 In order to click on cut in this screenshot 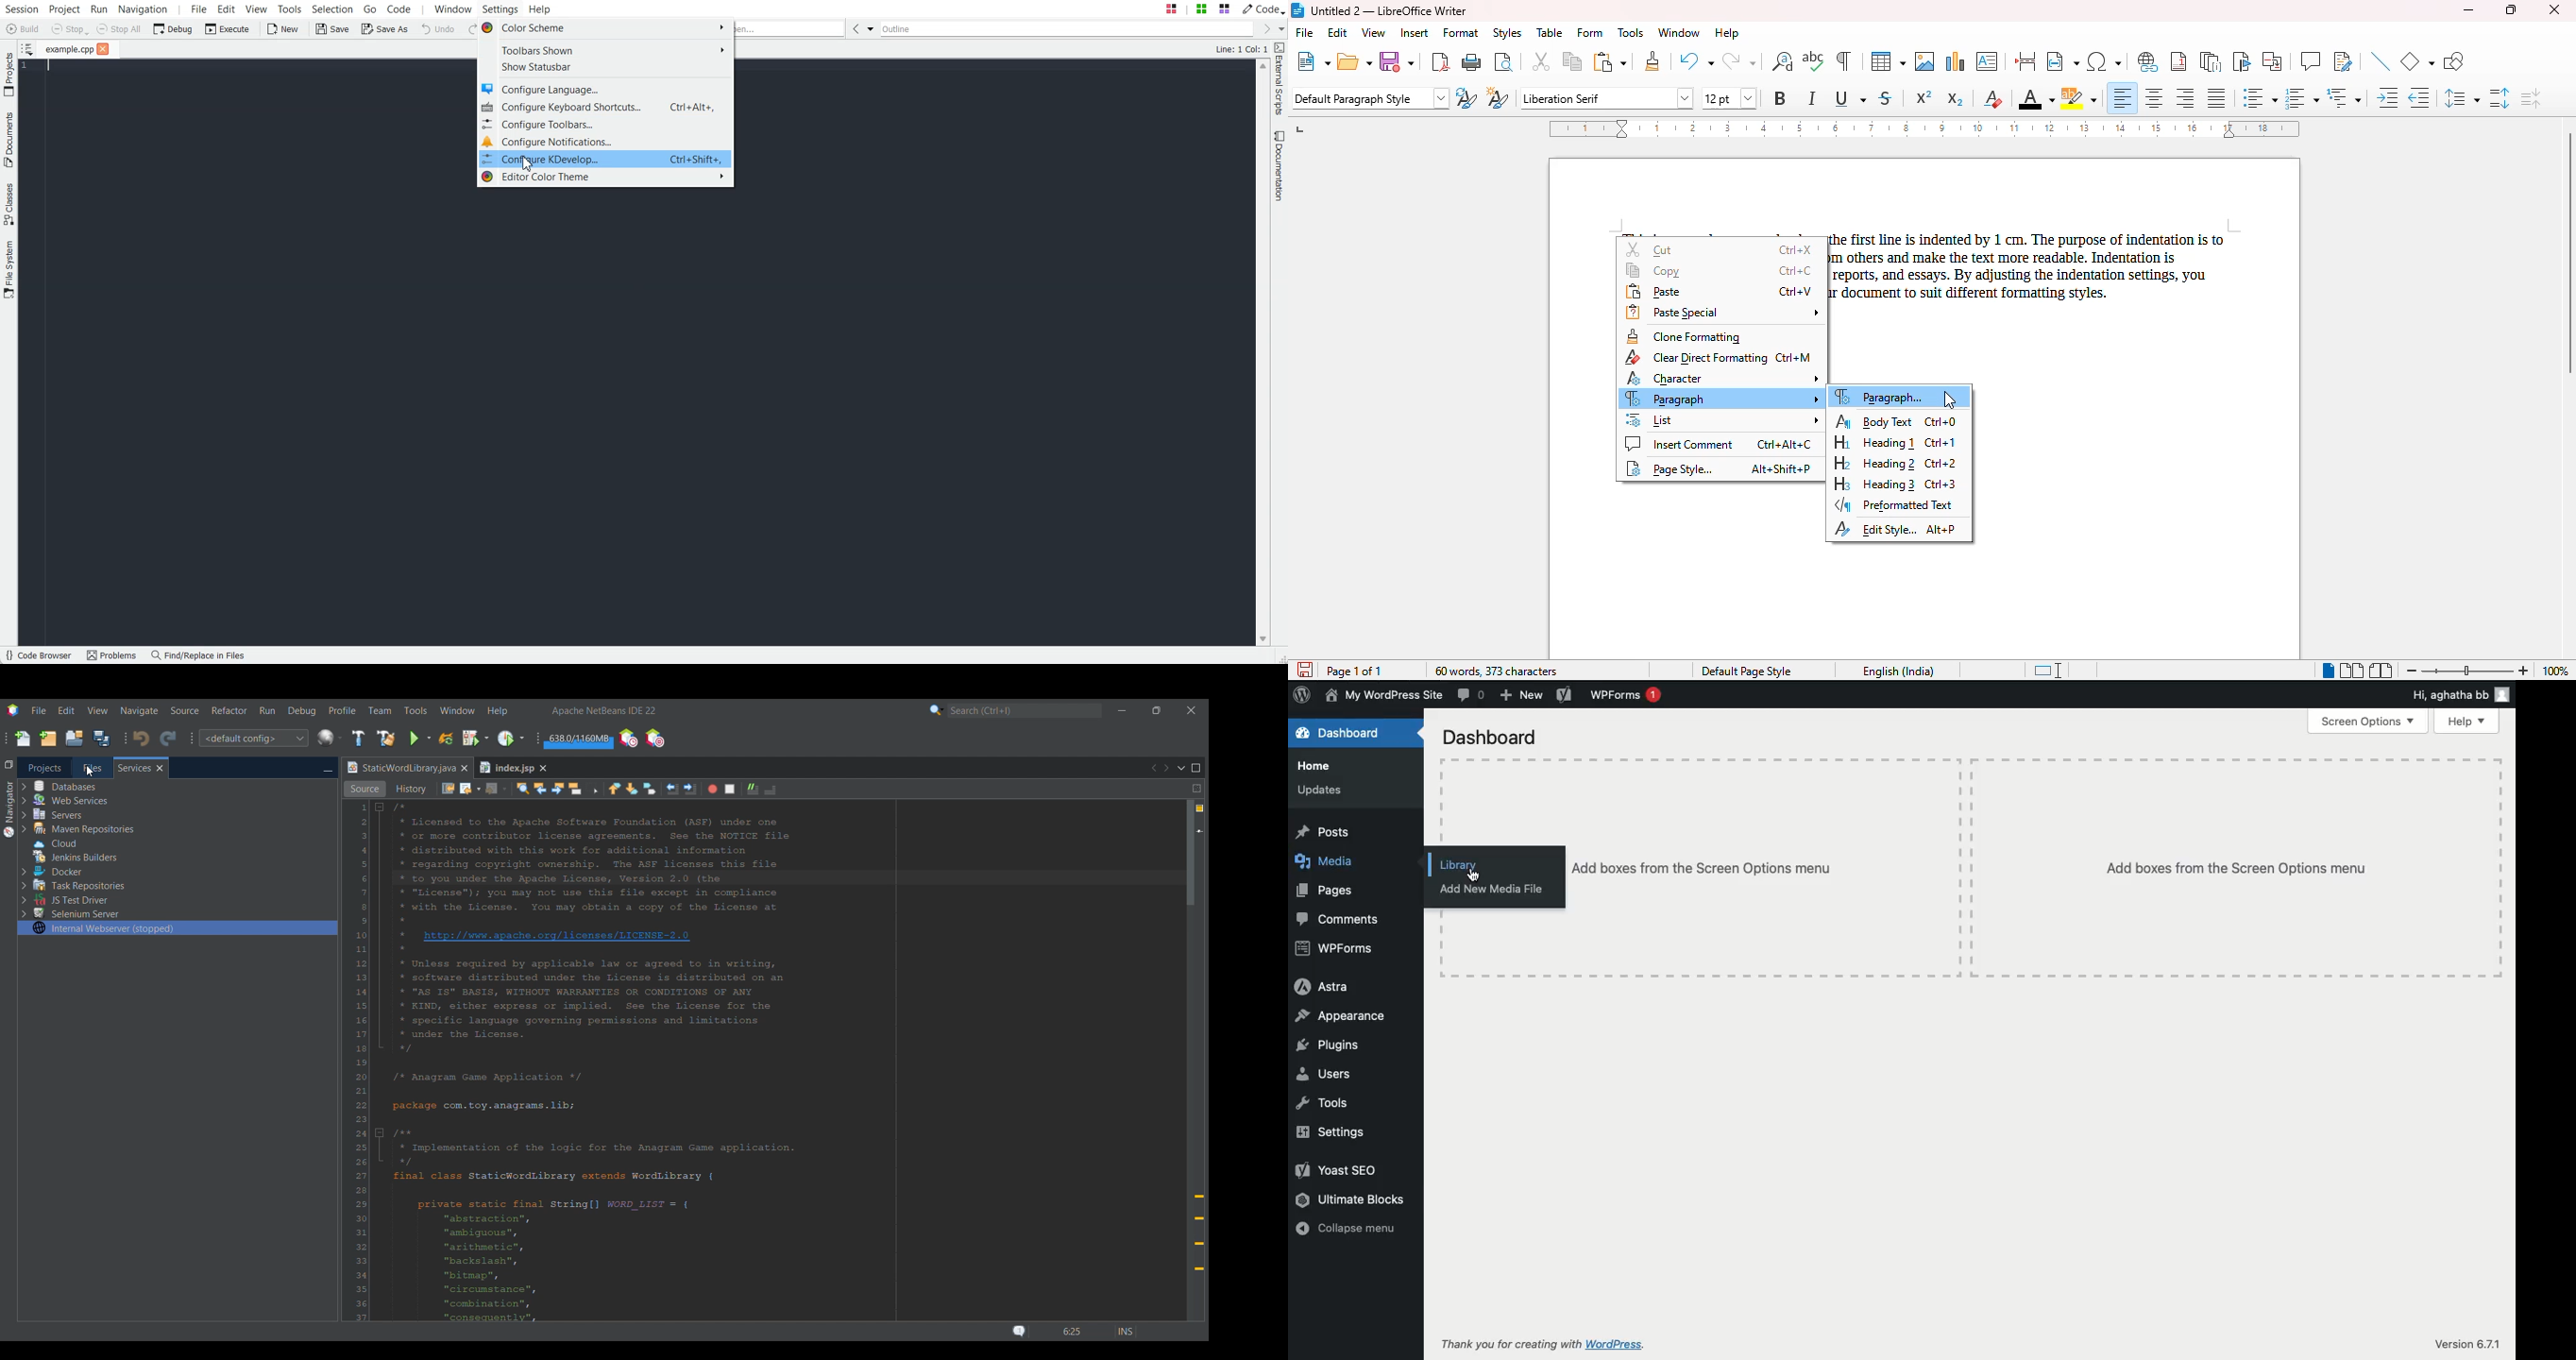, I will do `click(1542, 61)`.